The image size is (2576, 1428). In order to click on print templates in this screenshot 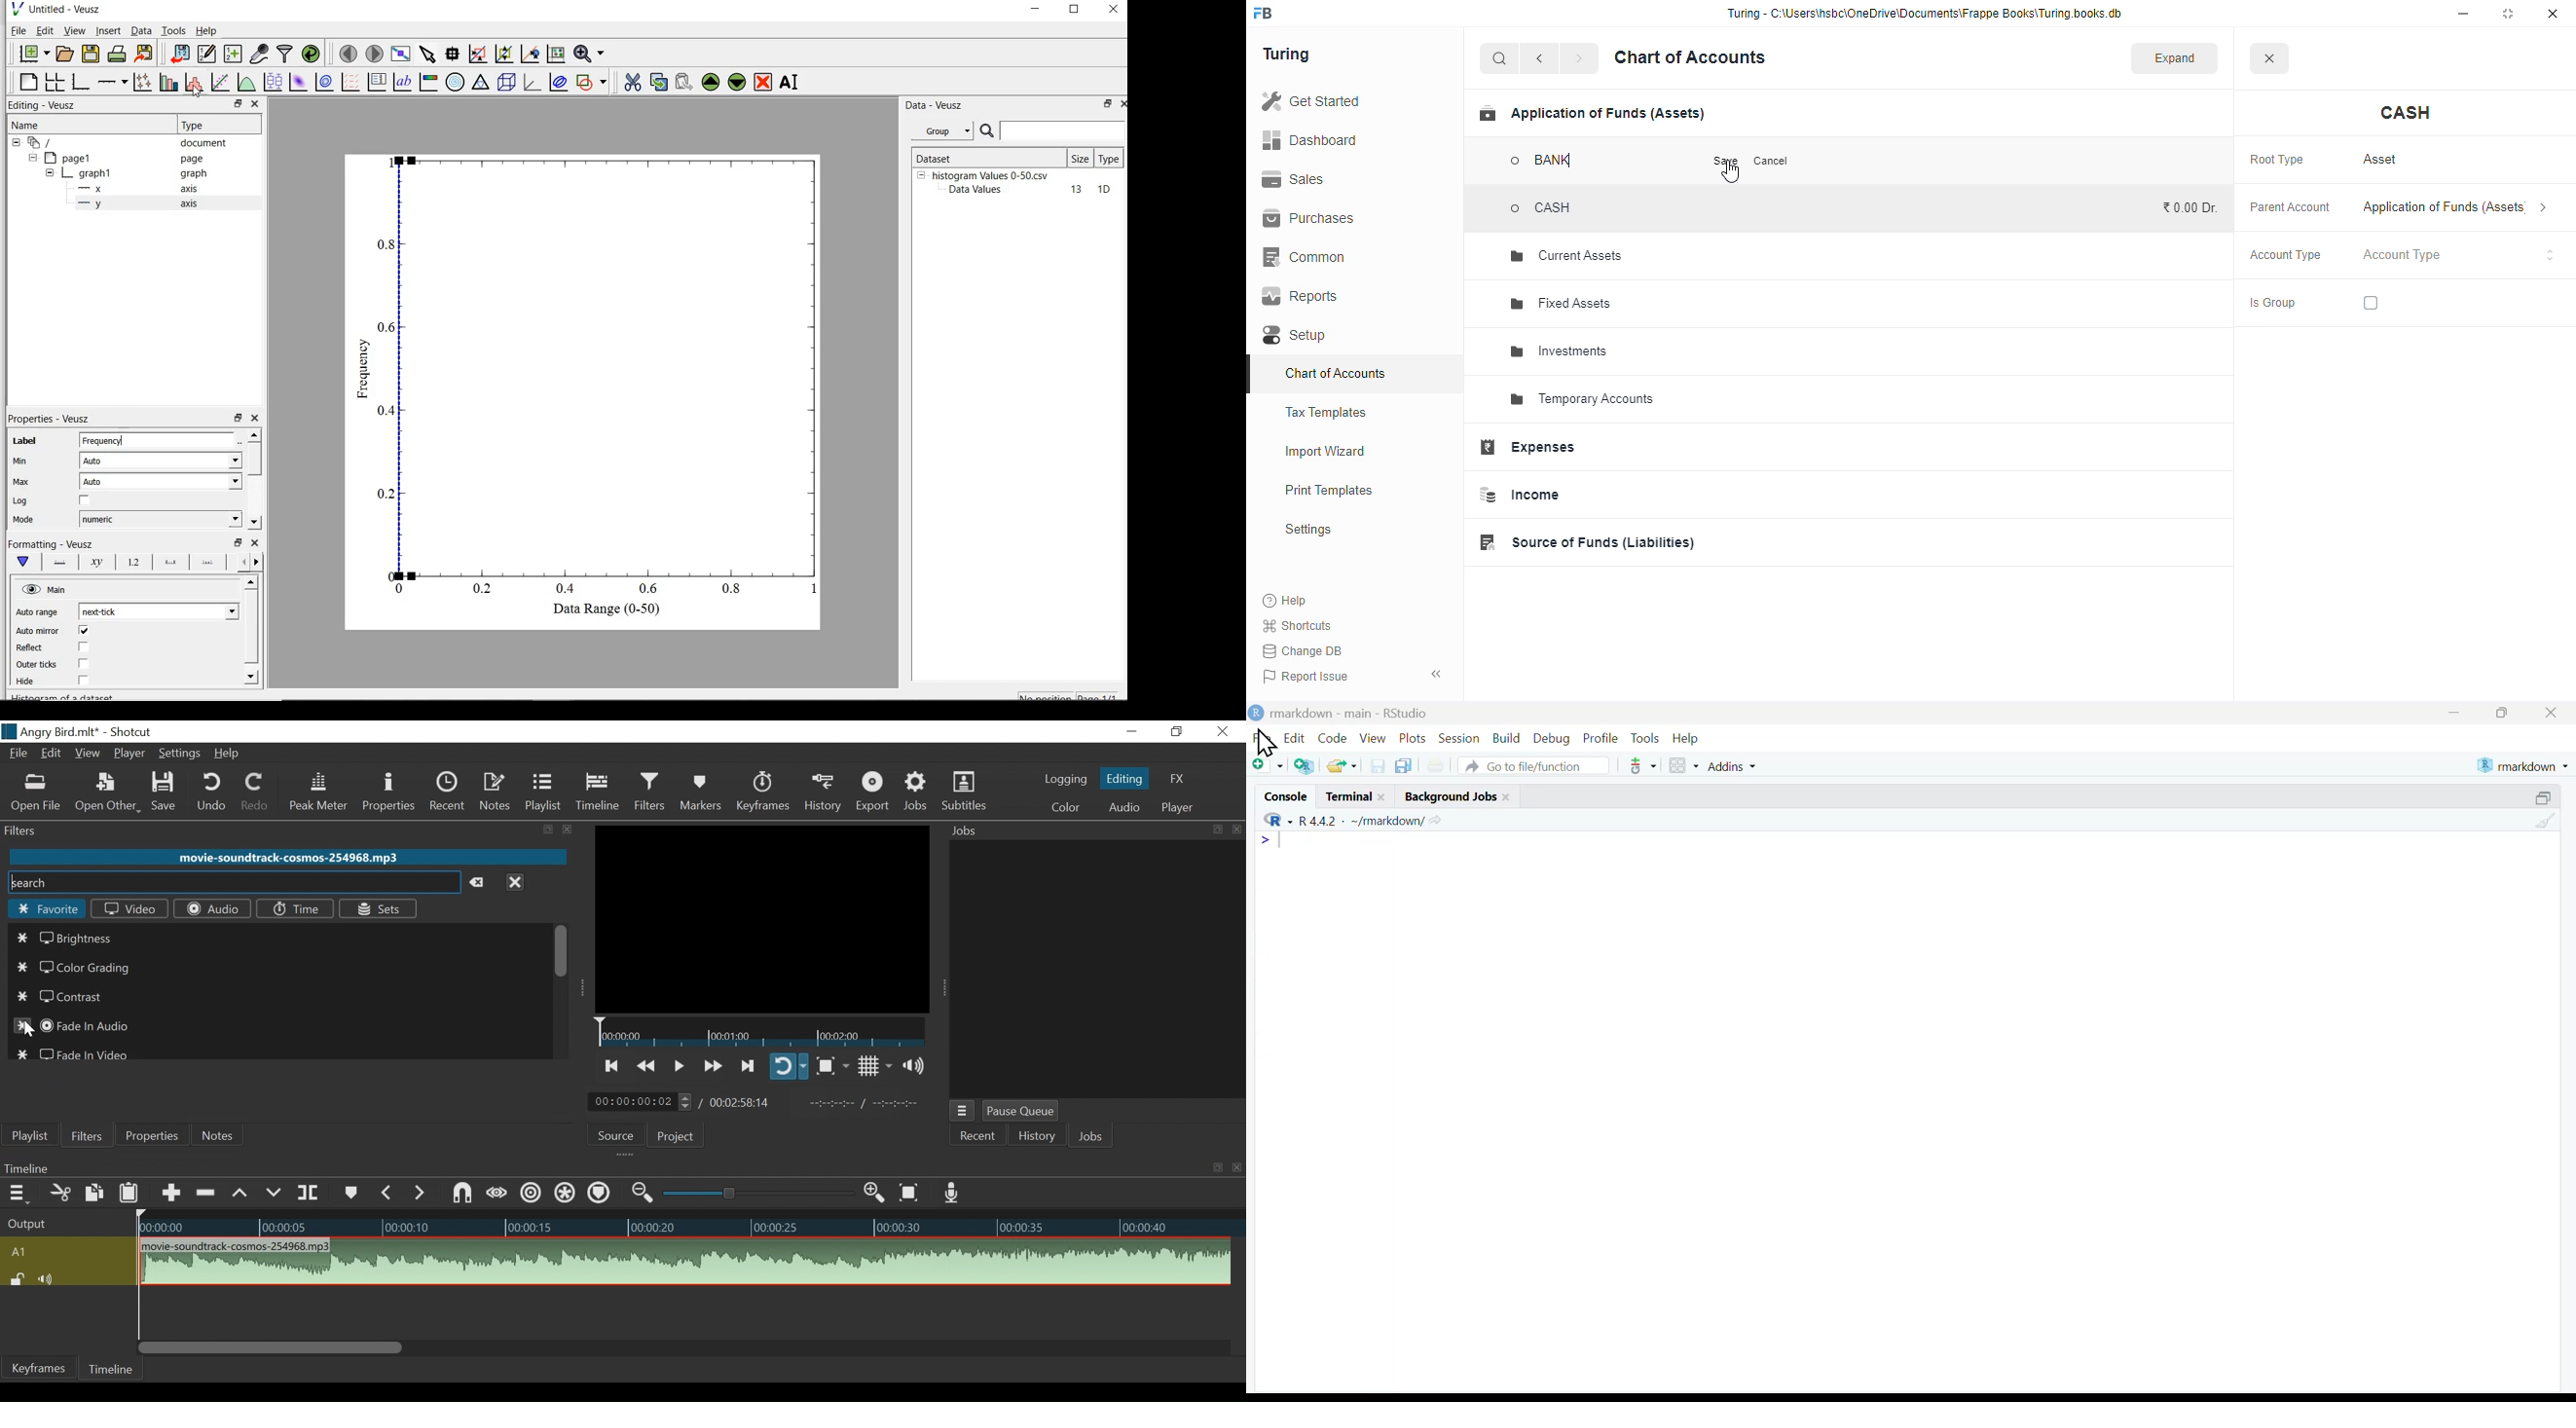, I will do `click(1329, 490)`.